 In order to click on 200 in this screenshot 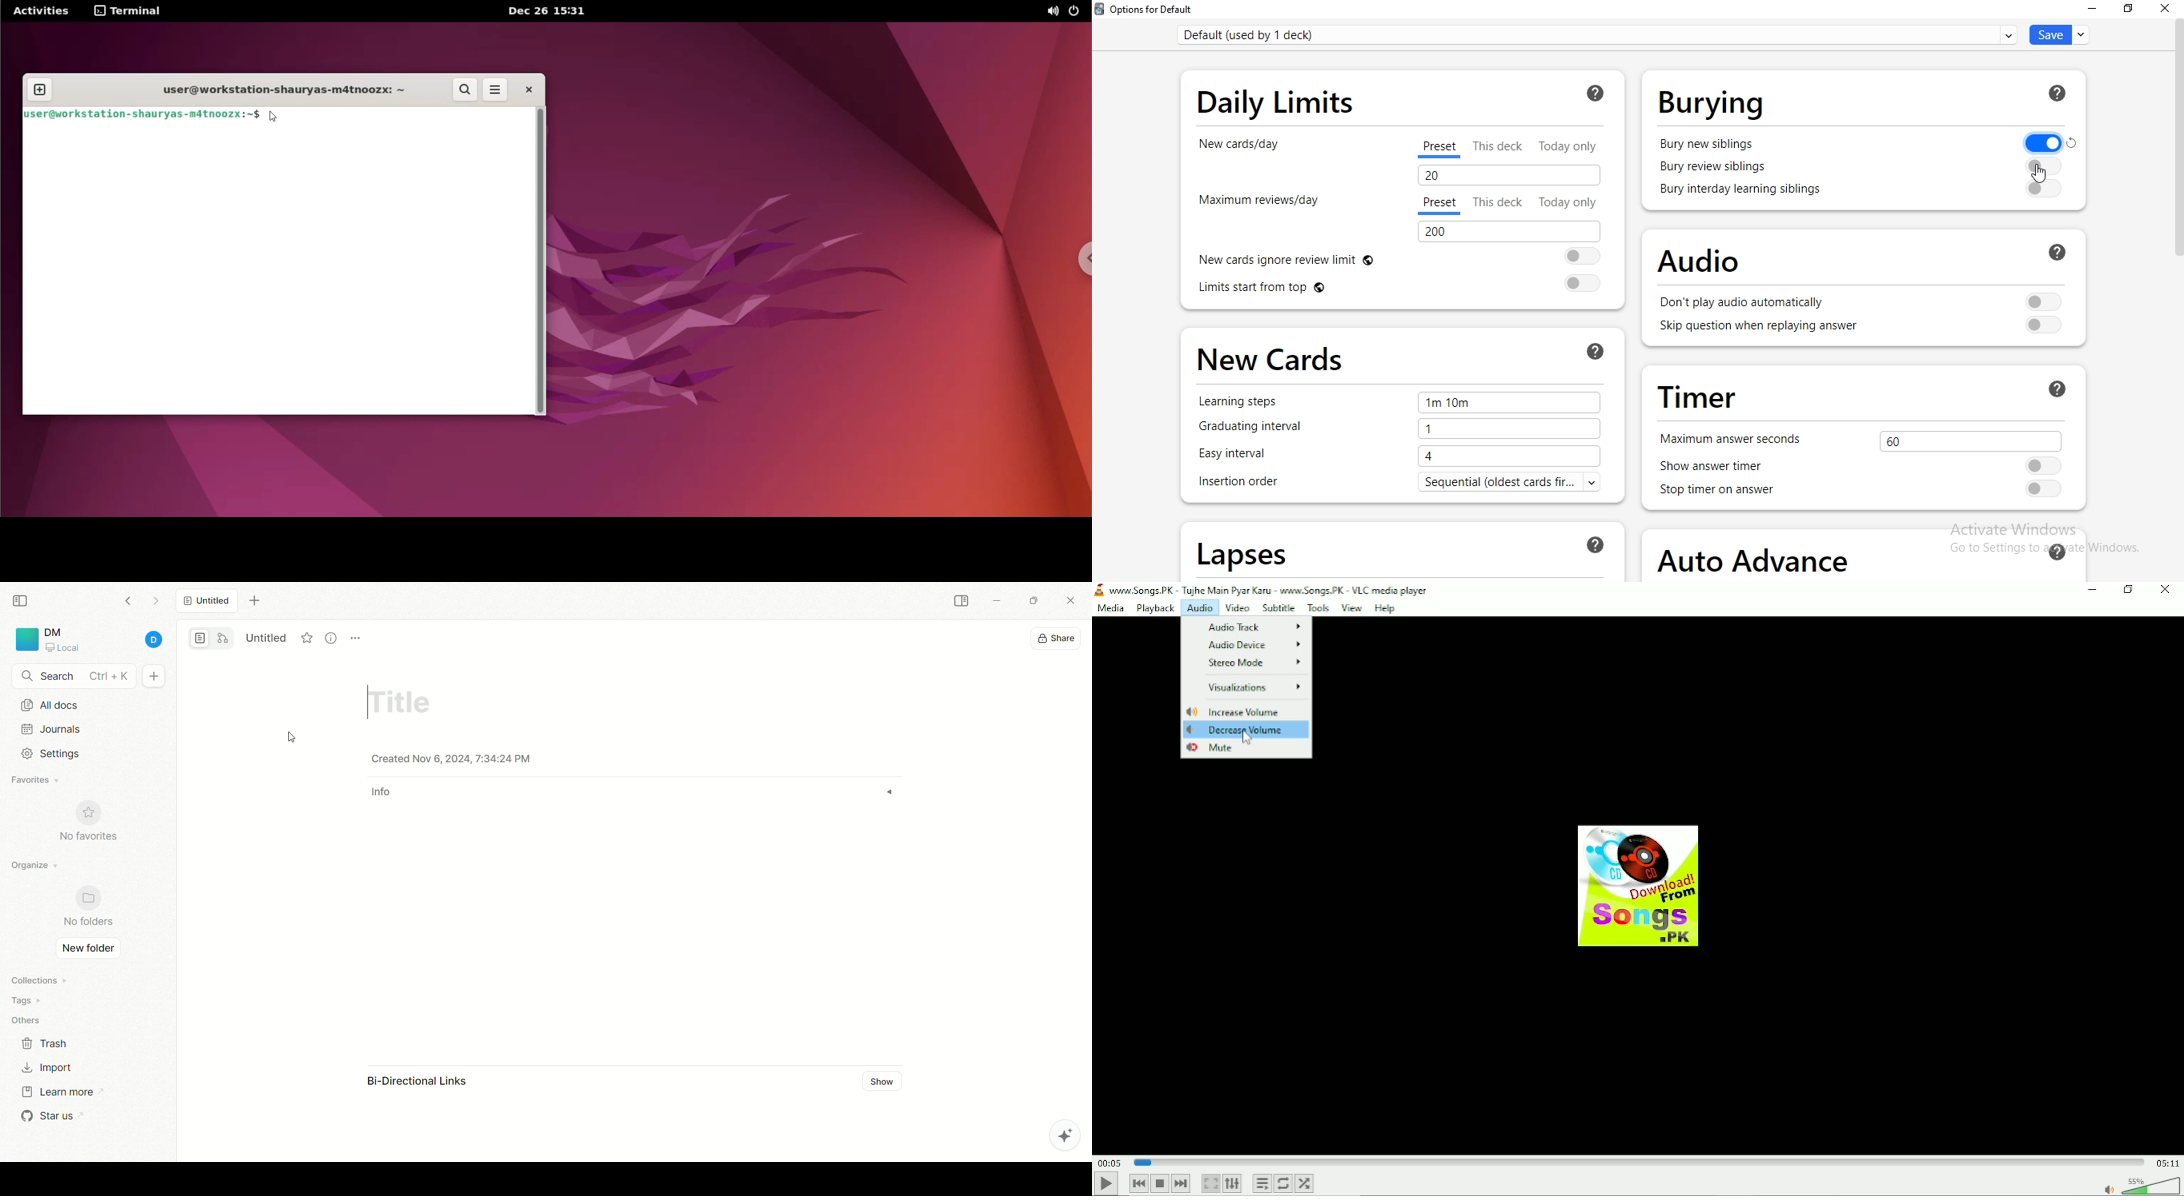, I will do `click(1508, 233)`.